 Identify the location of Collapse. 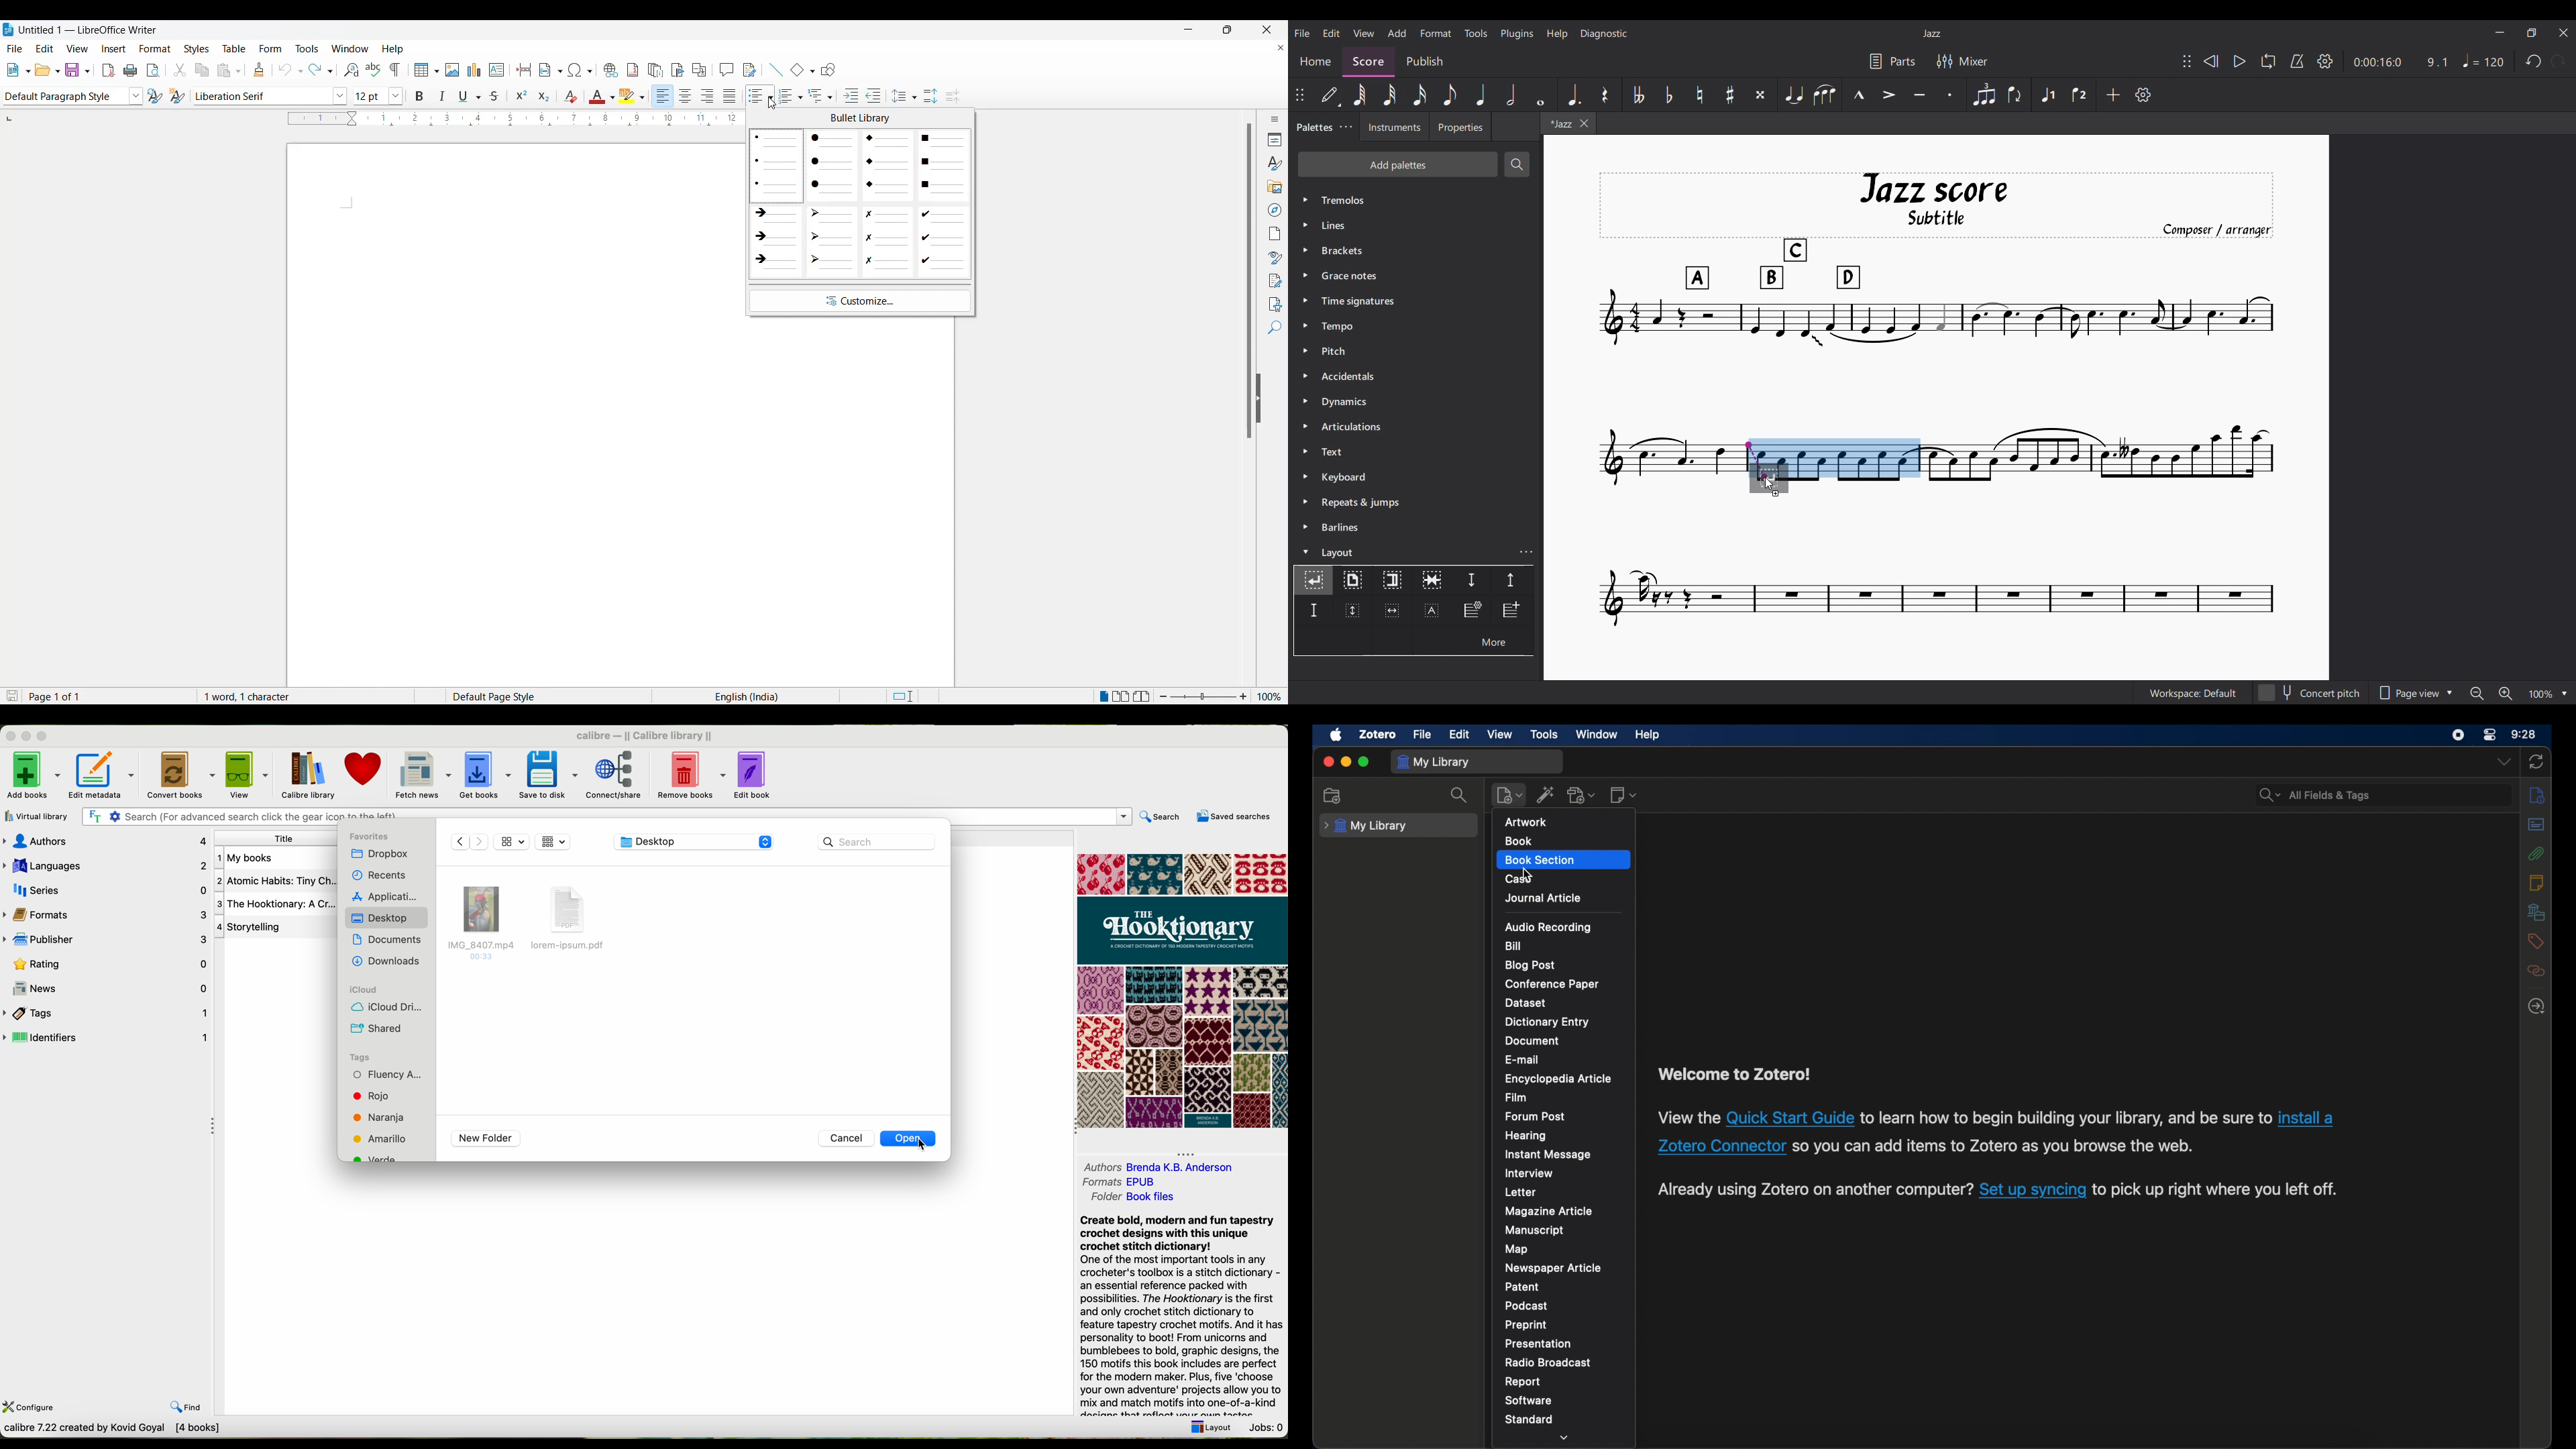
(1188, 1154).